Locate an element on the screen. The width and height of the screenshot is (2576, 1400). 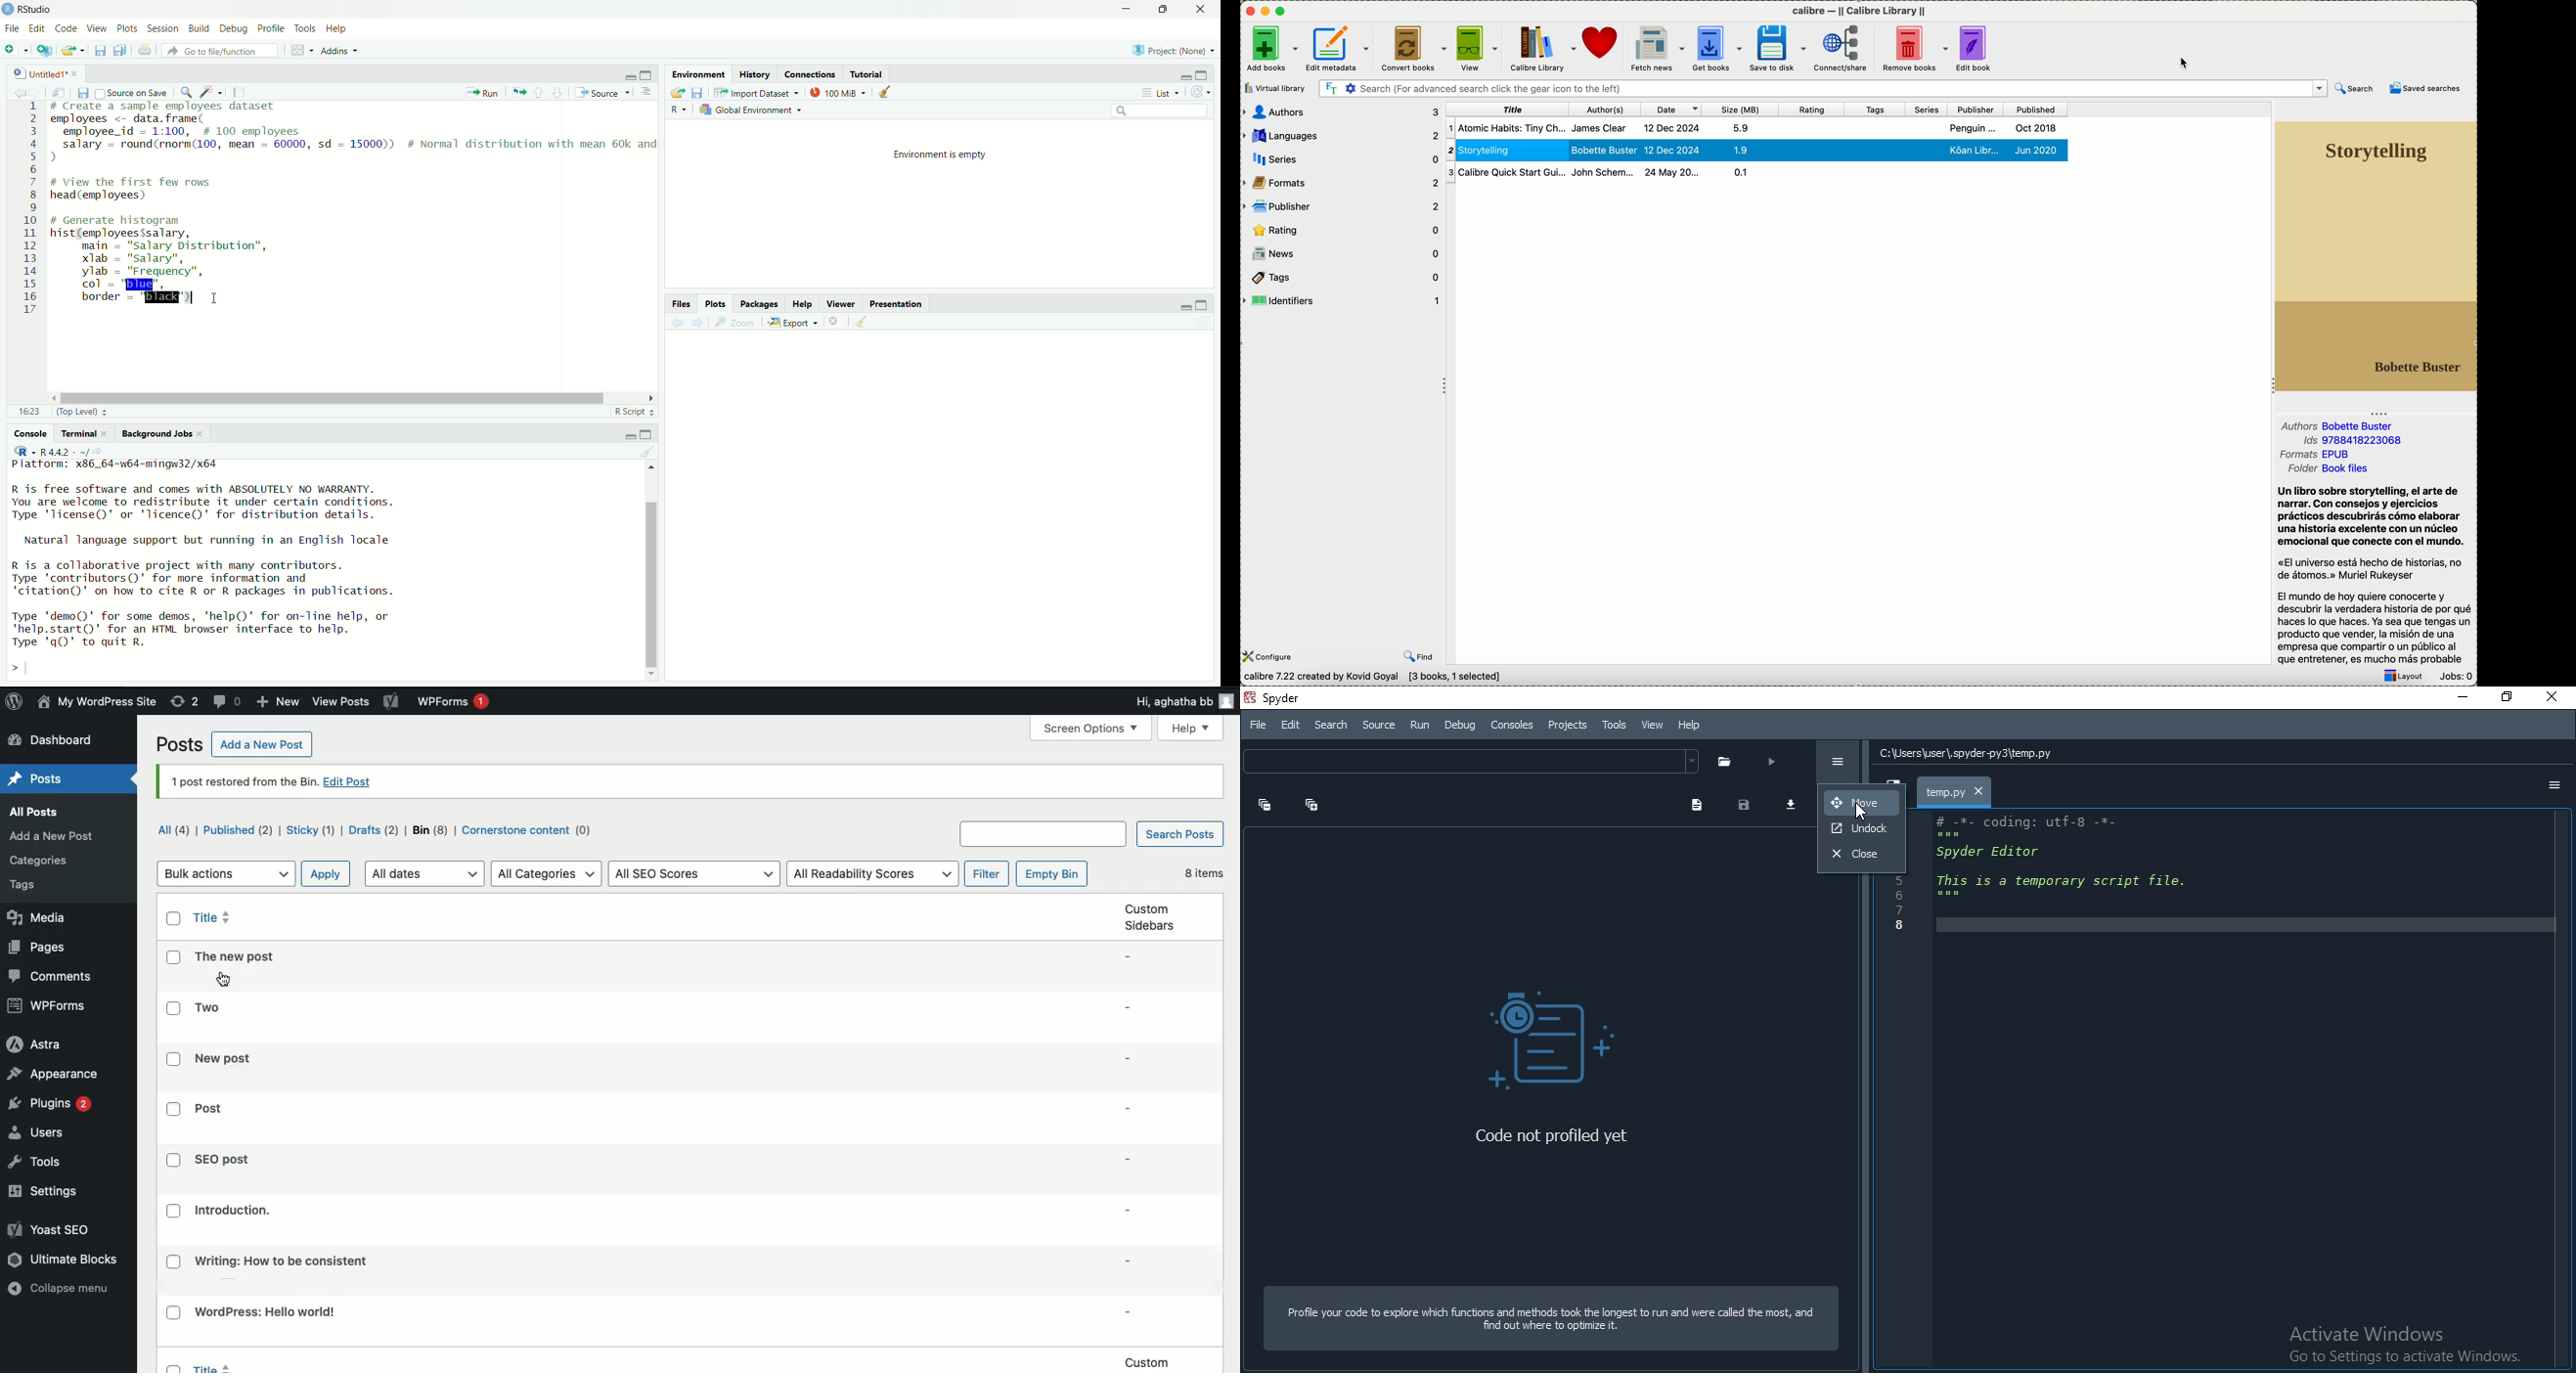
add file is located at coordinates (44, 50).